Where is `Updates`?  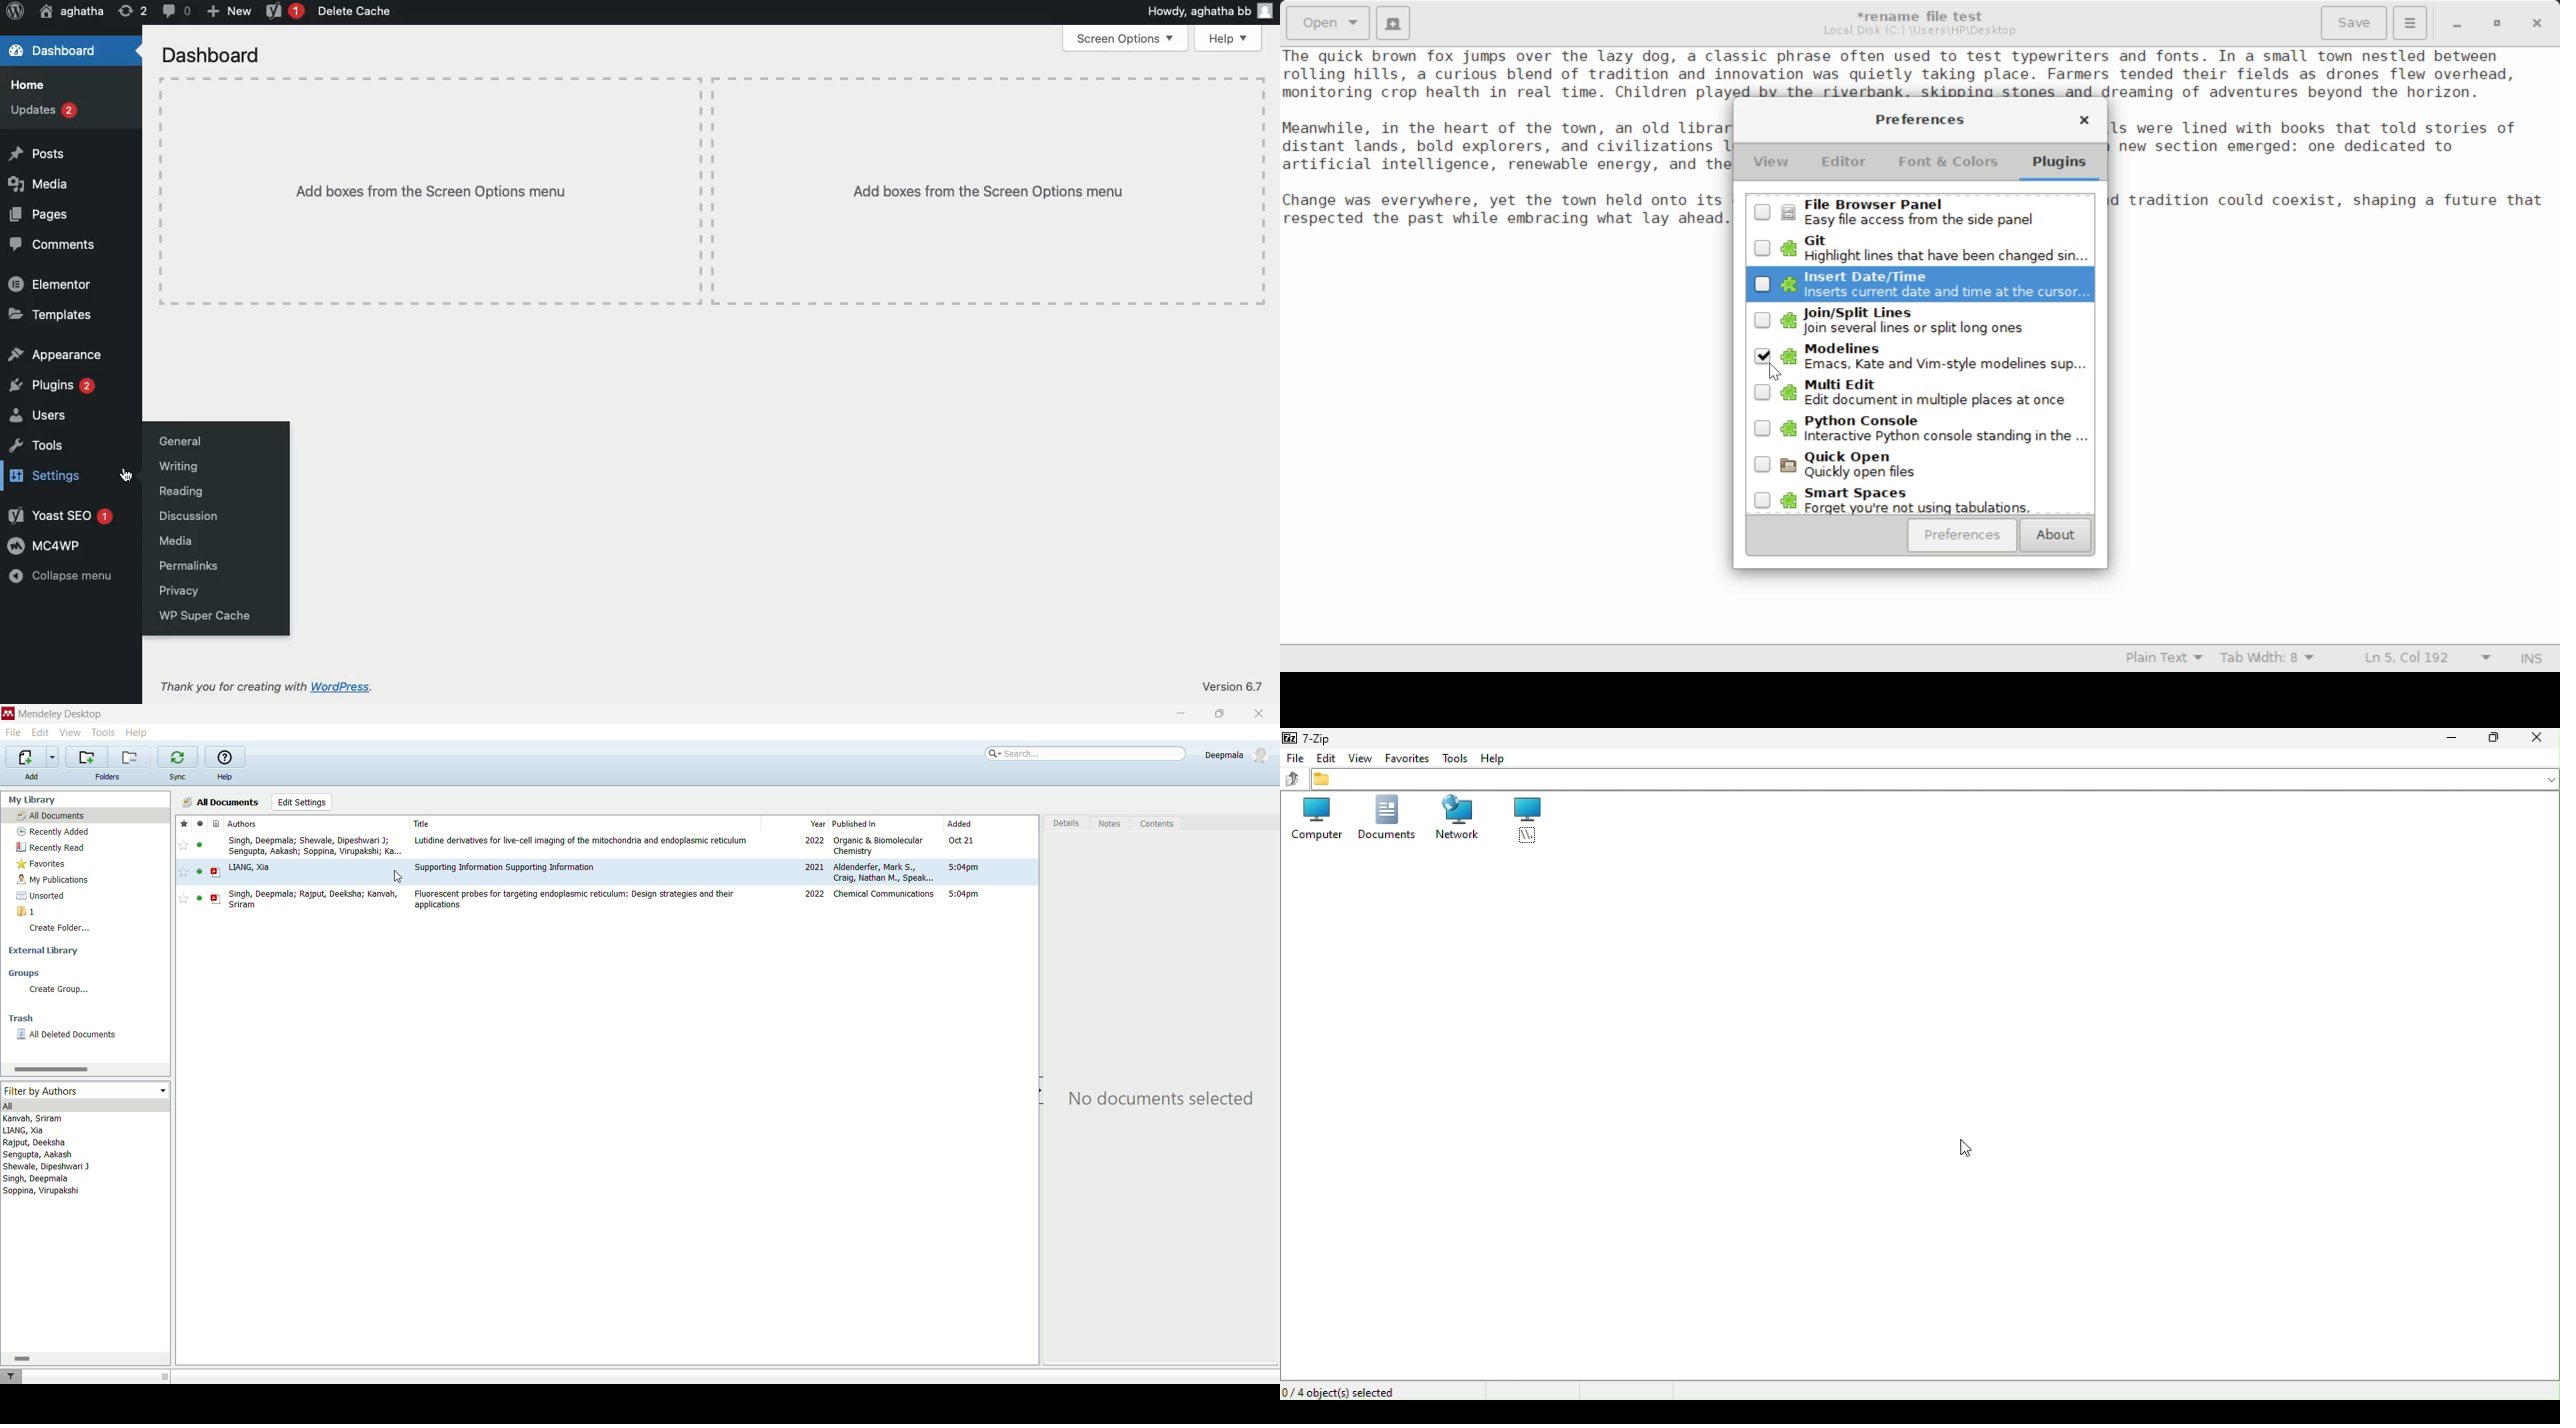 Updates is located at coordinates (44, 110).